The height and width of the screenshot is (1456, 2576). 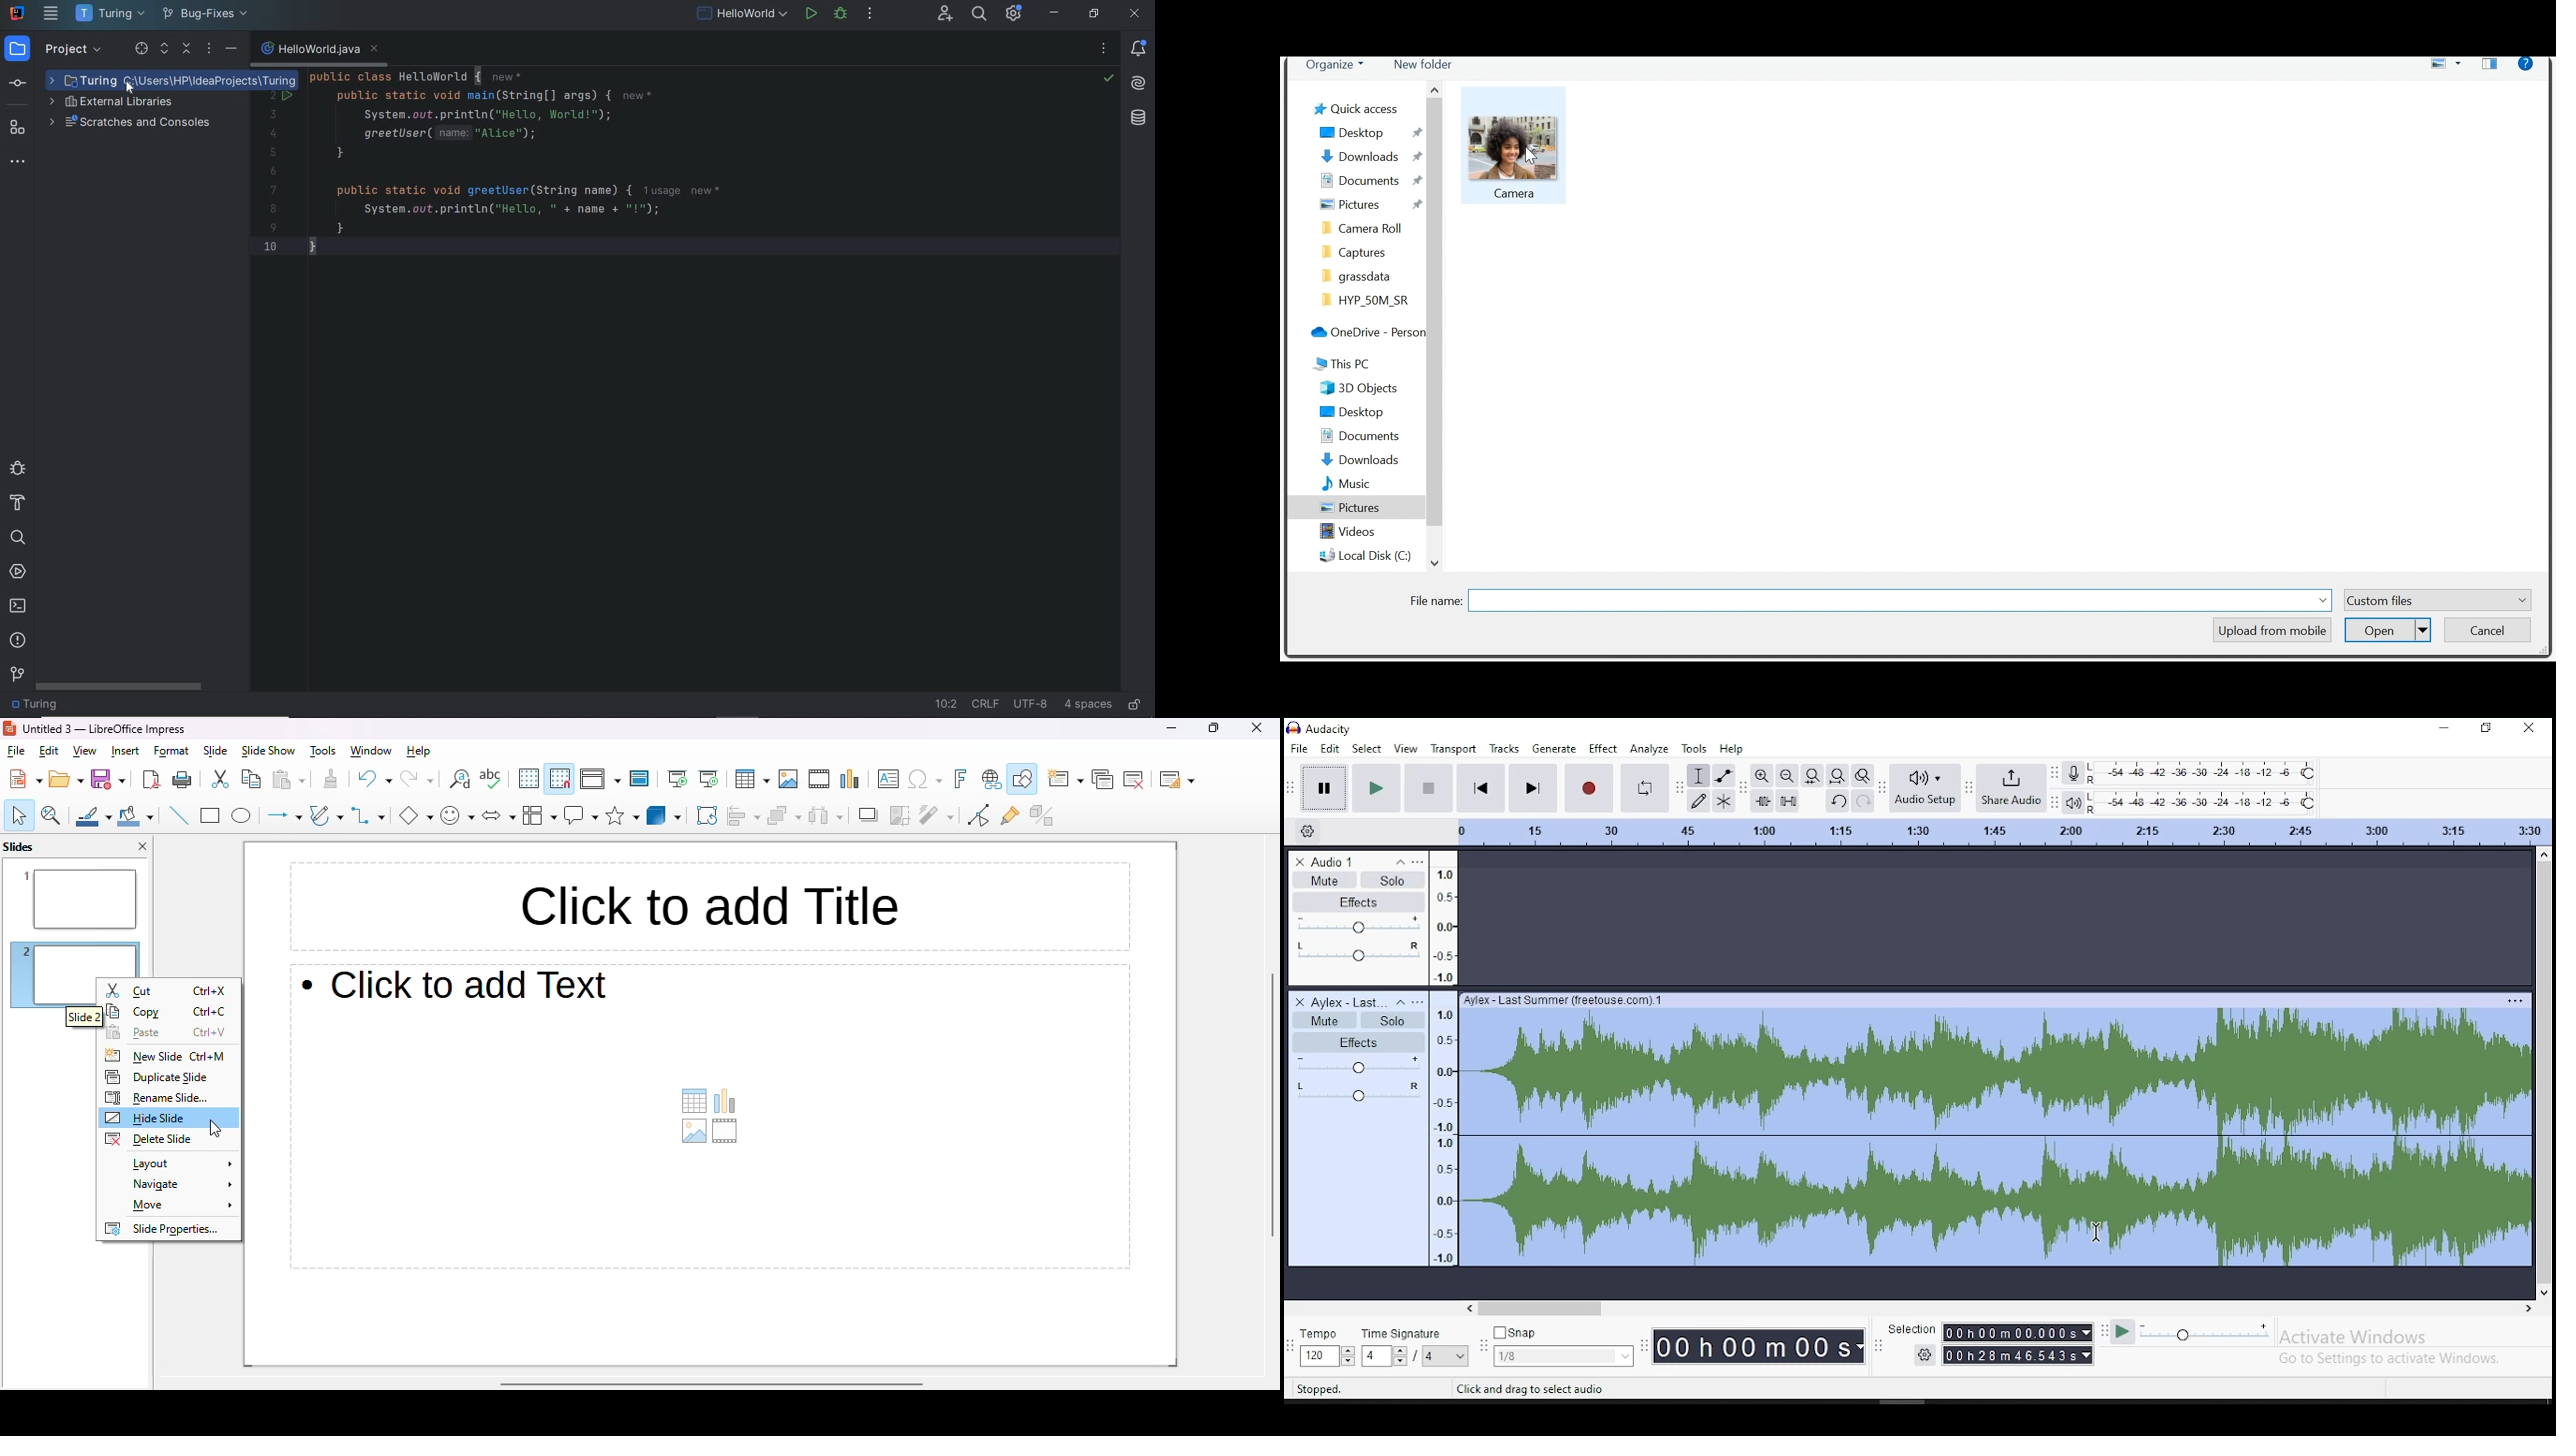 What do you see at coordinates (48, 751) in the screenshot?
I see `edit` at bounding box center [48, 751].